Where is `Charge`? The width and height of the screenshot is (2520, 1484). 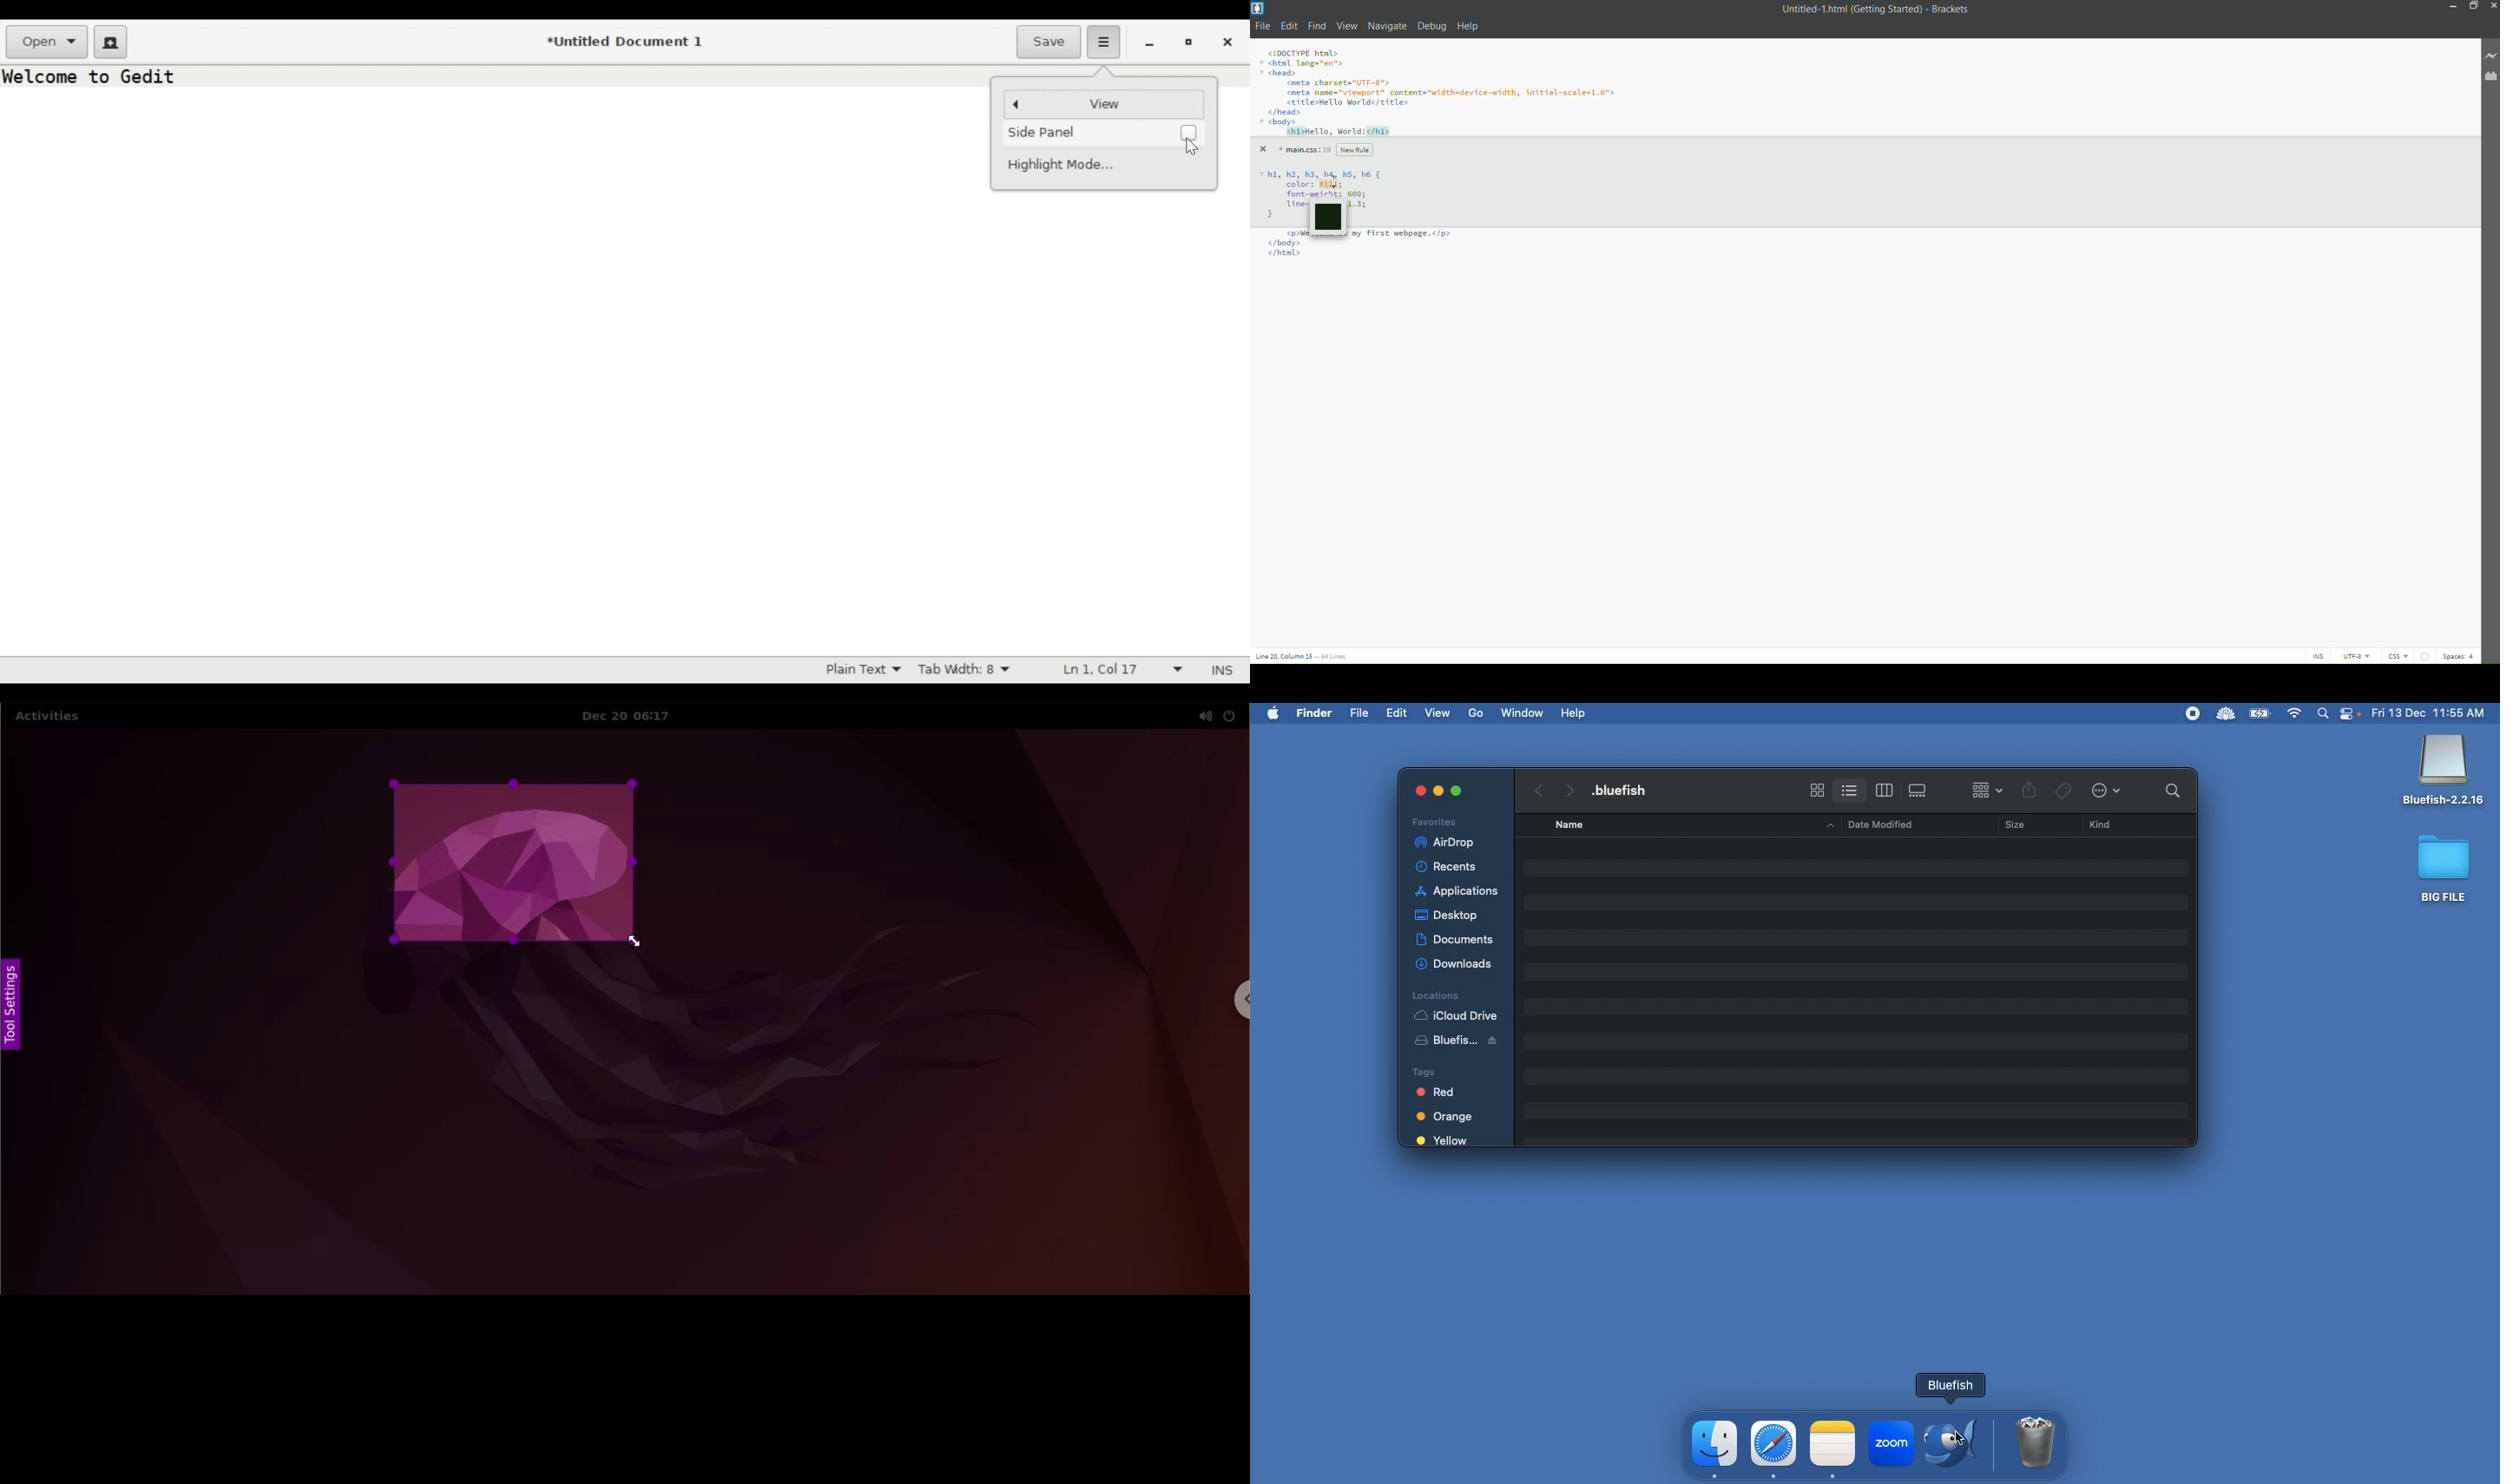
Charge is located at coordinates (2260, 715).